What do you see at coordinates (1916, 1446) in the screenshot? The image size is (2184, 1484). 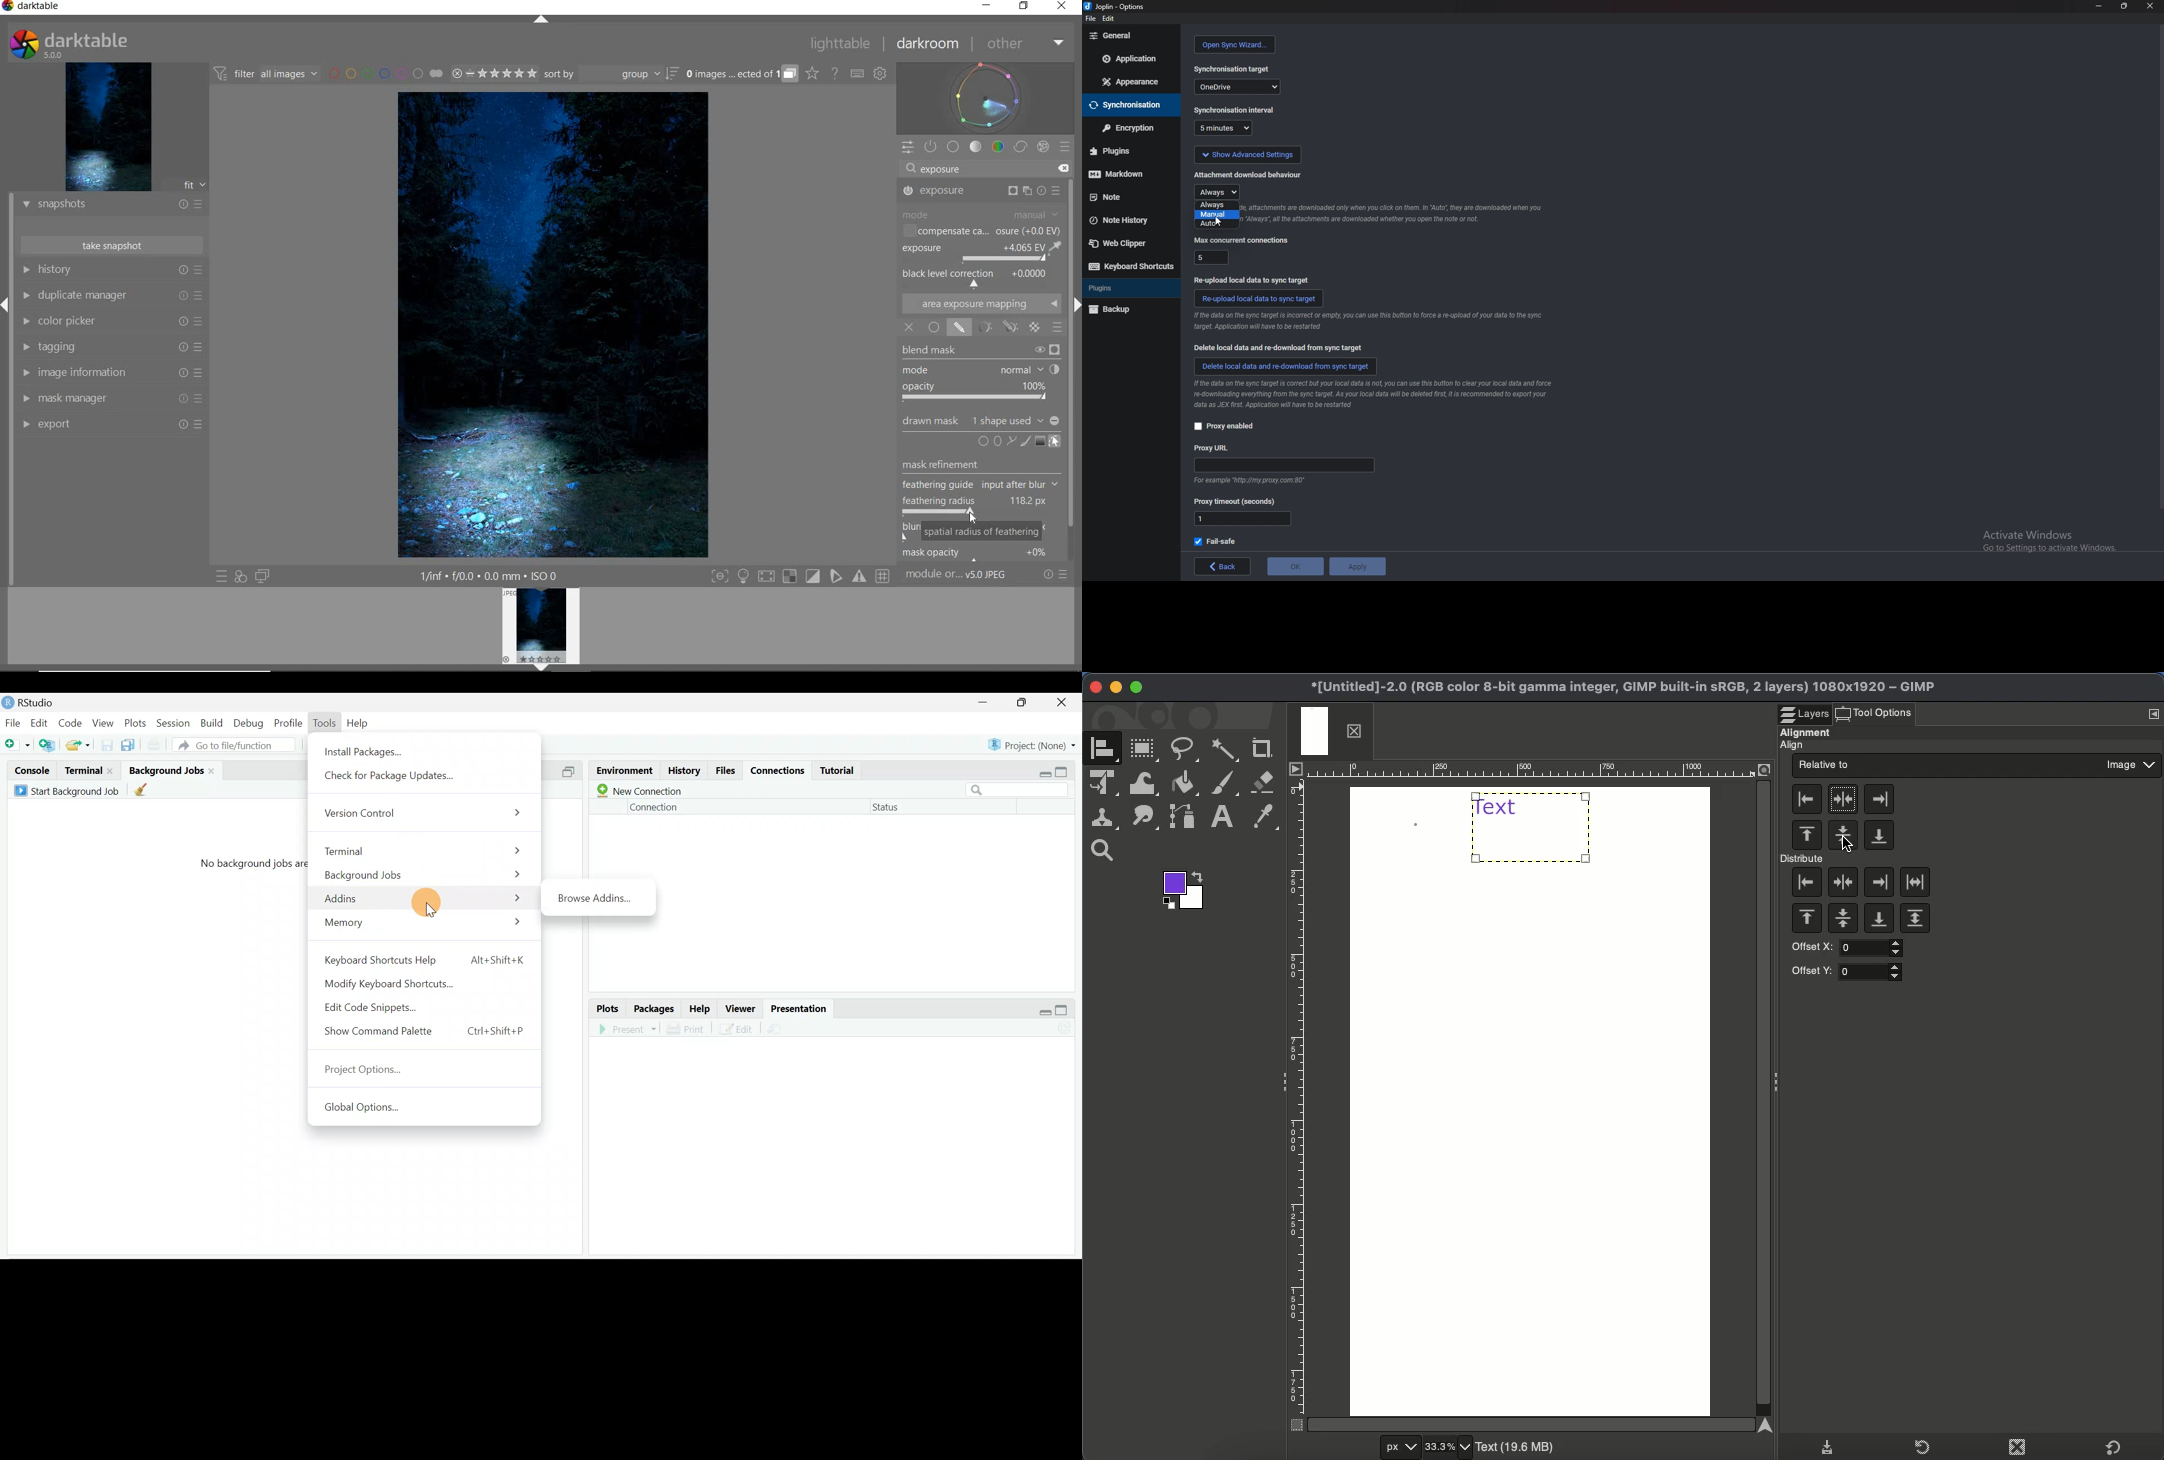 I see `Refresh tool presets` at bounding box center [1916, 1446].